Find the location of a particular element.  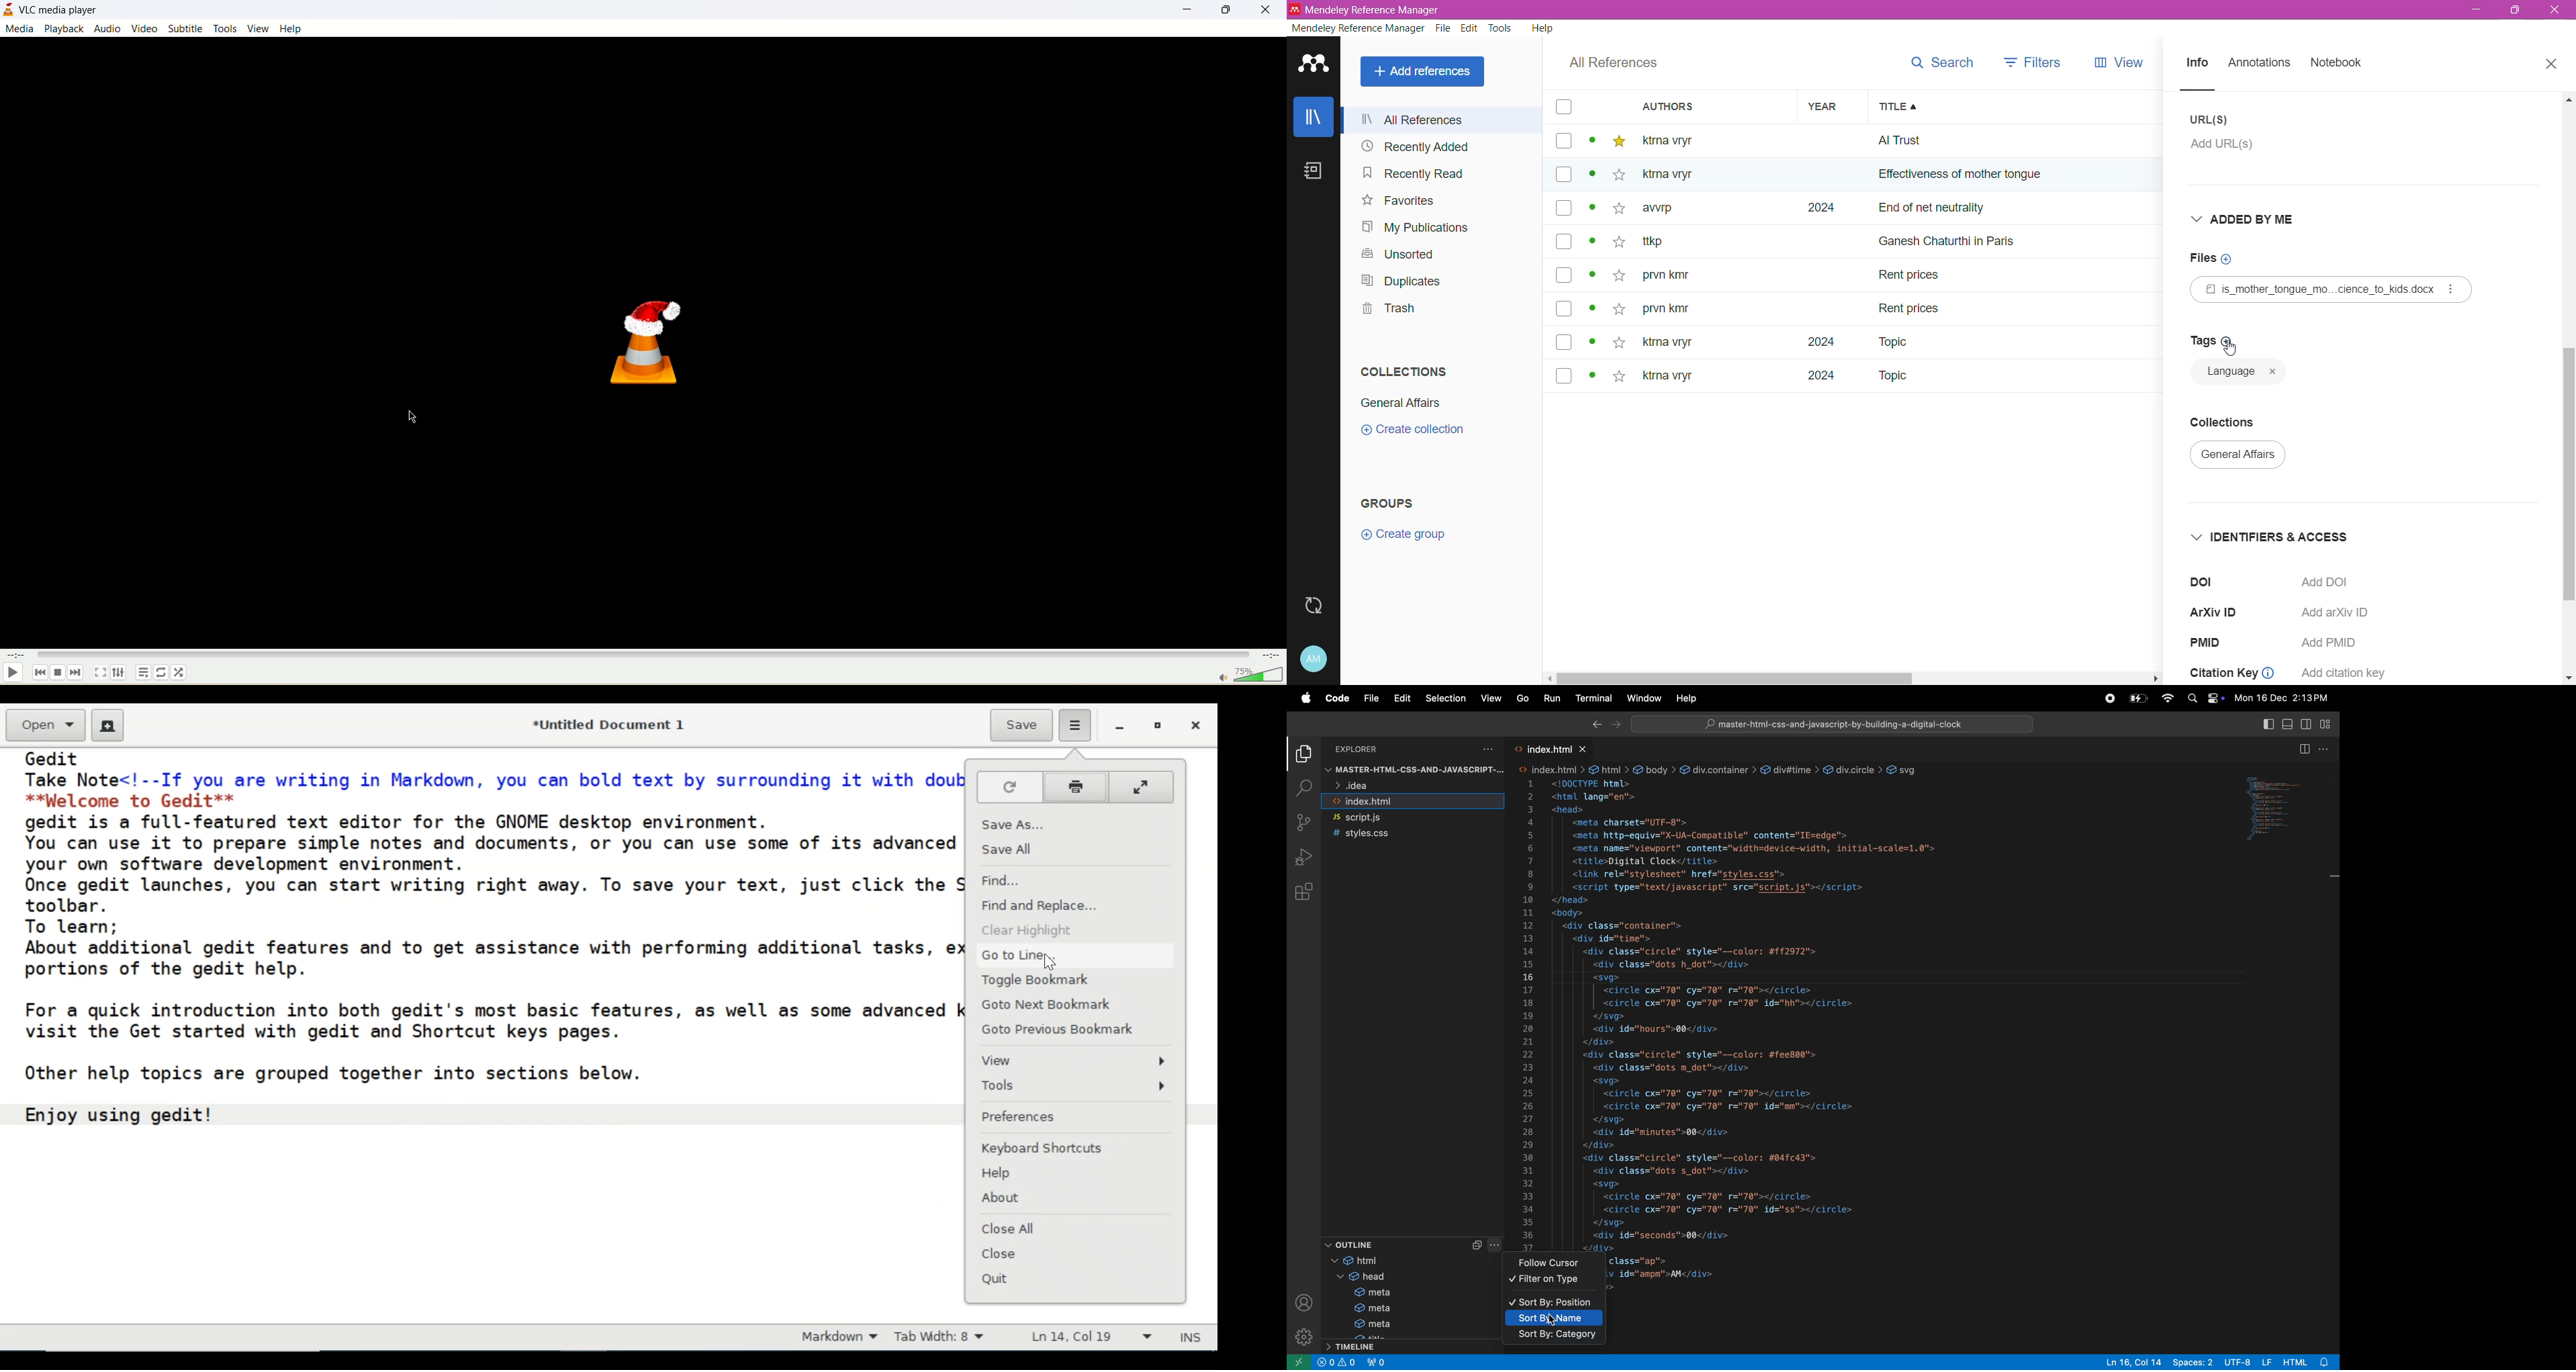

Click to Add DOI is located at coordinates (2335, 583).